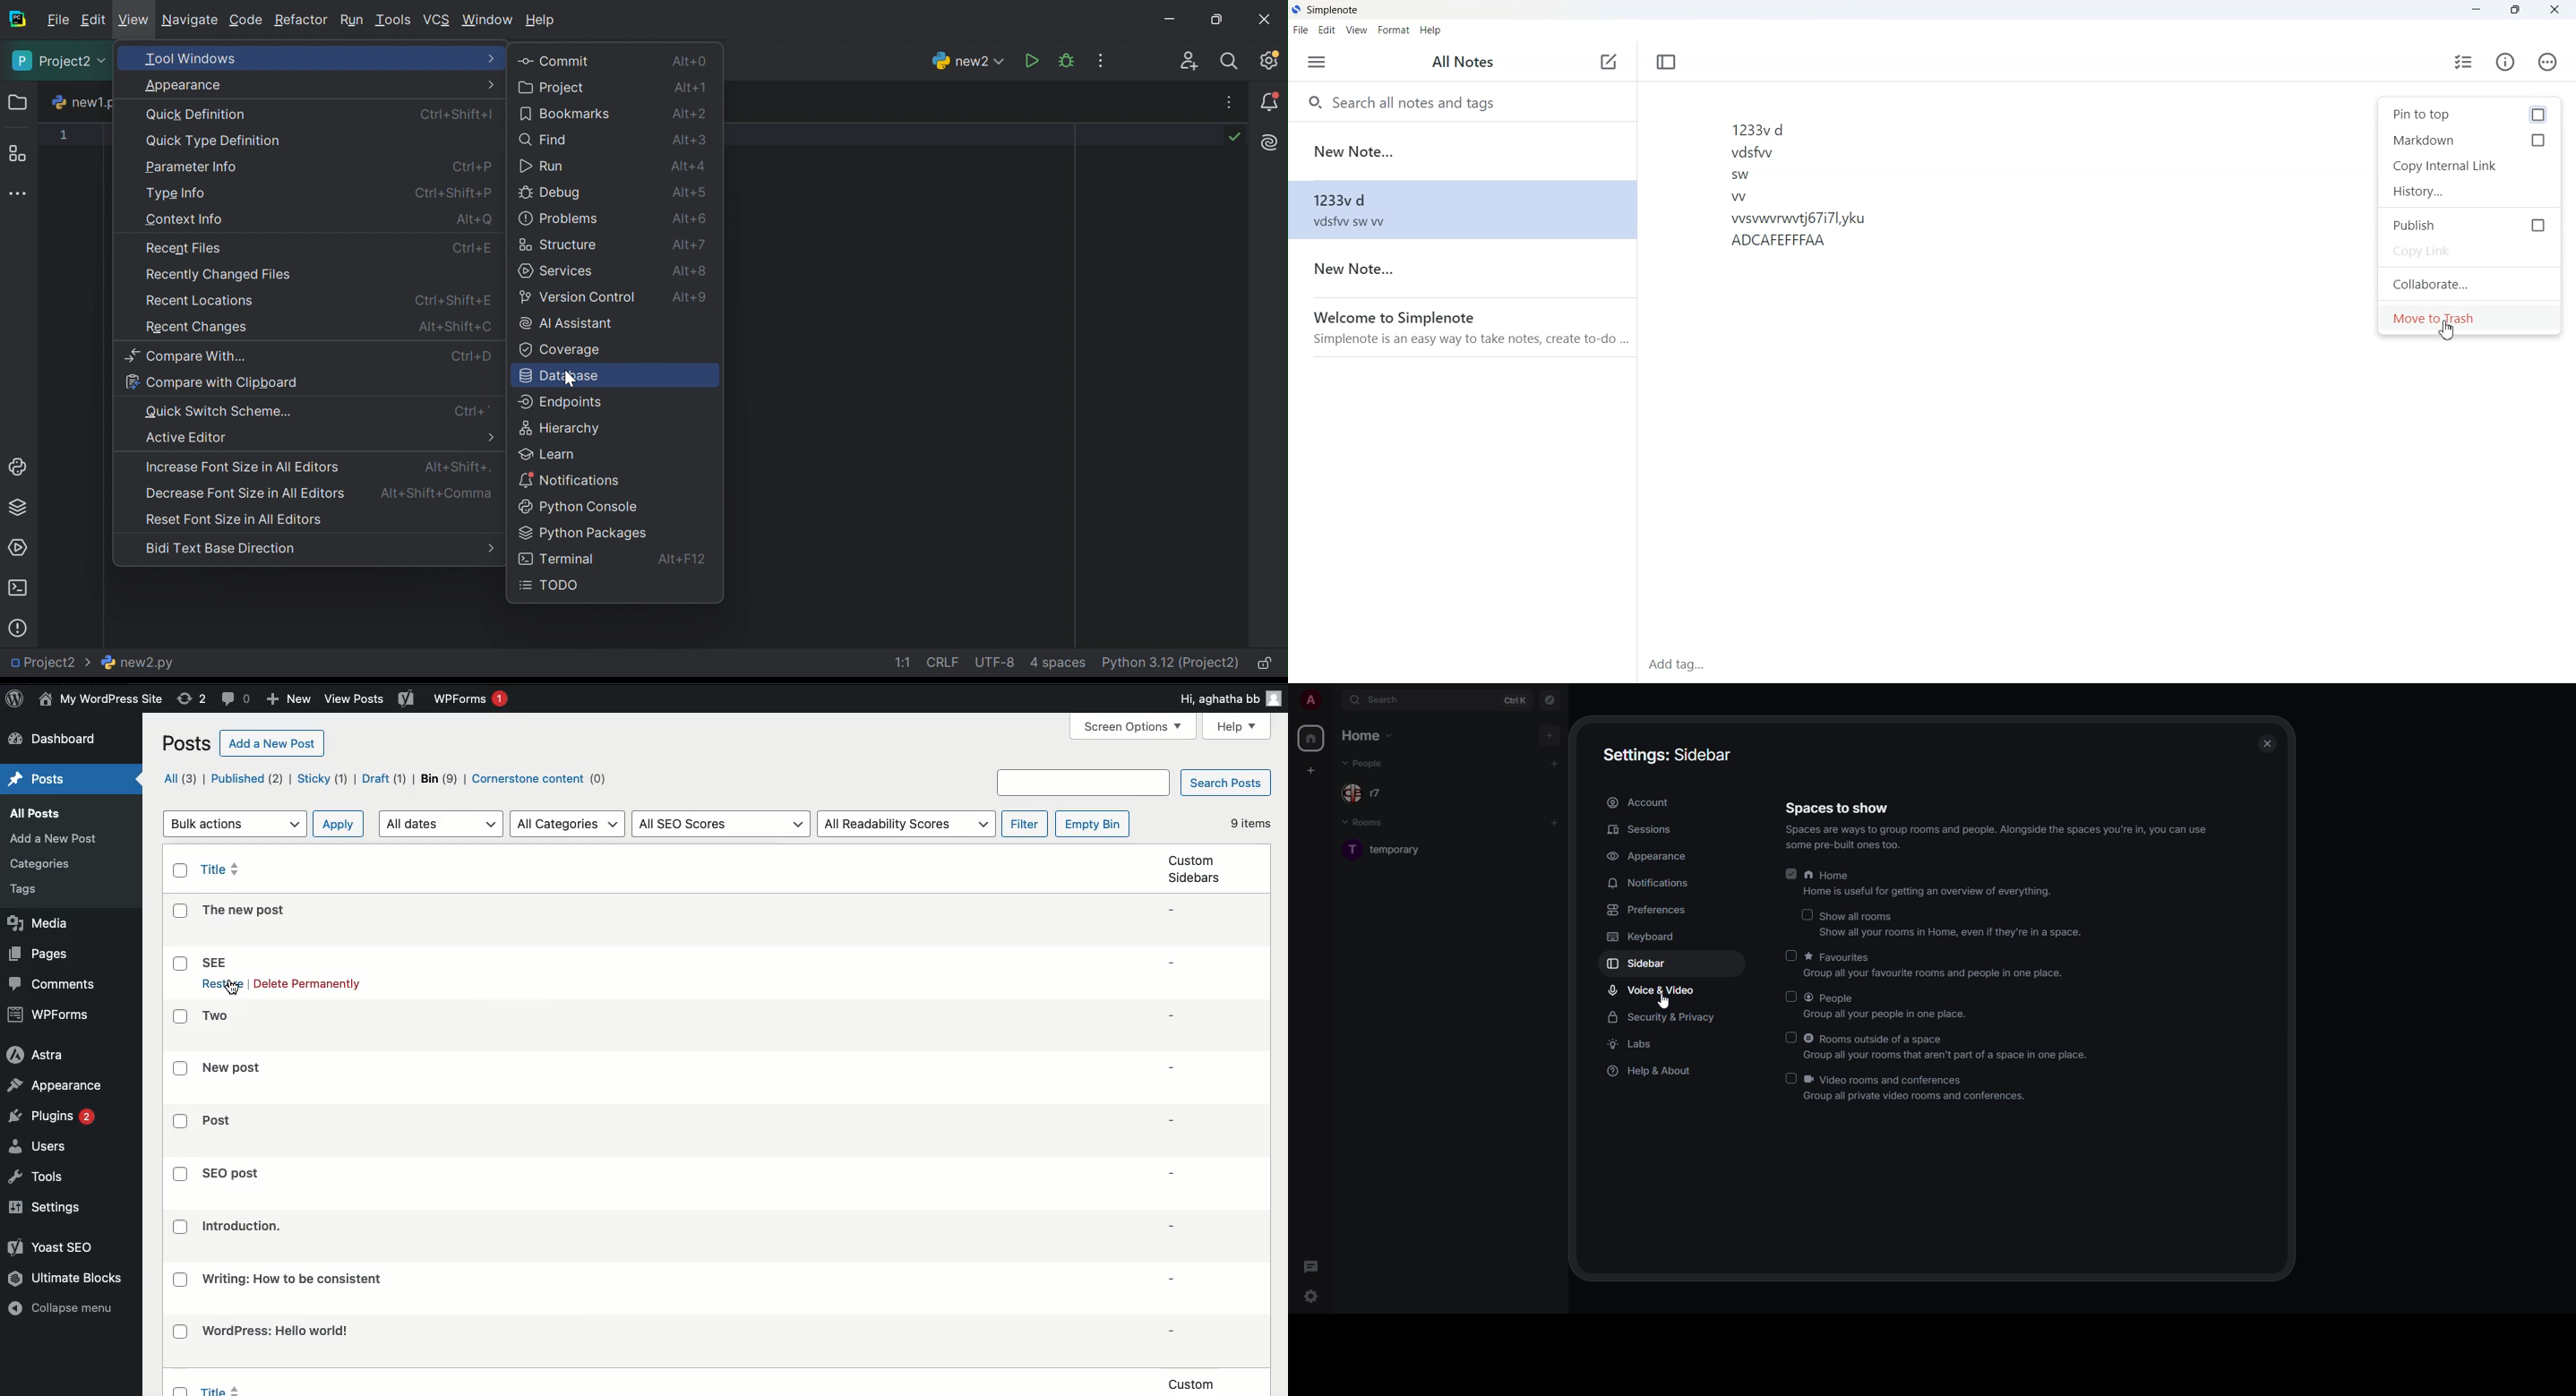  Describe the element at coordinates (1176, 19) in the screenshot. I see `Minimize` at that location.